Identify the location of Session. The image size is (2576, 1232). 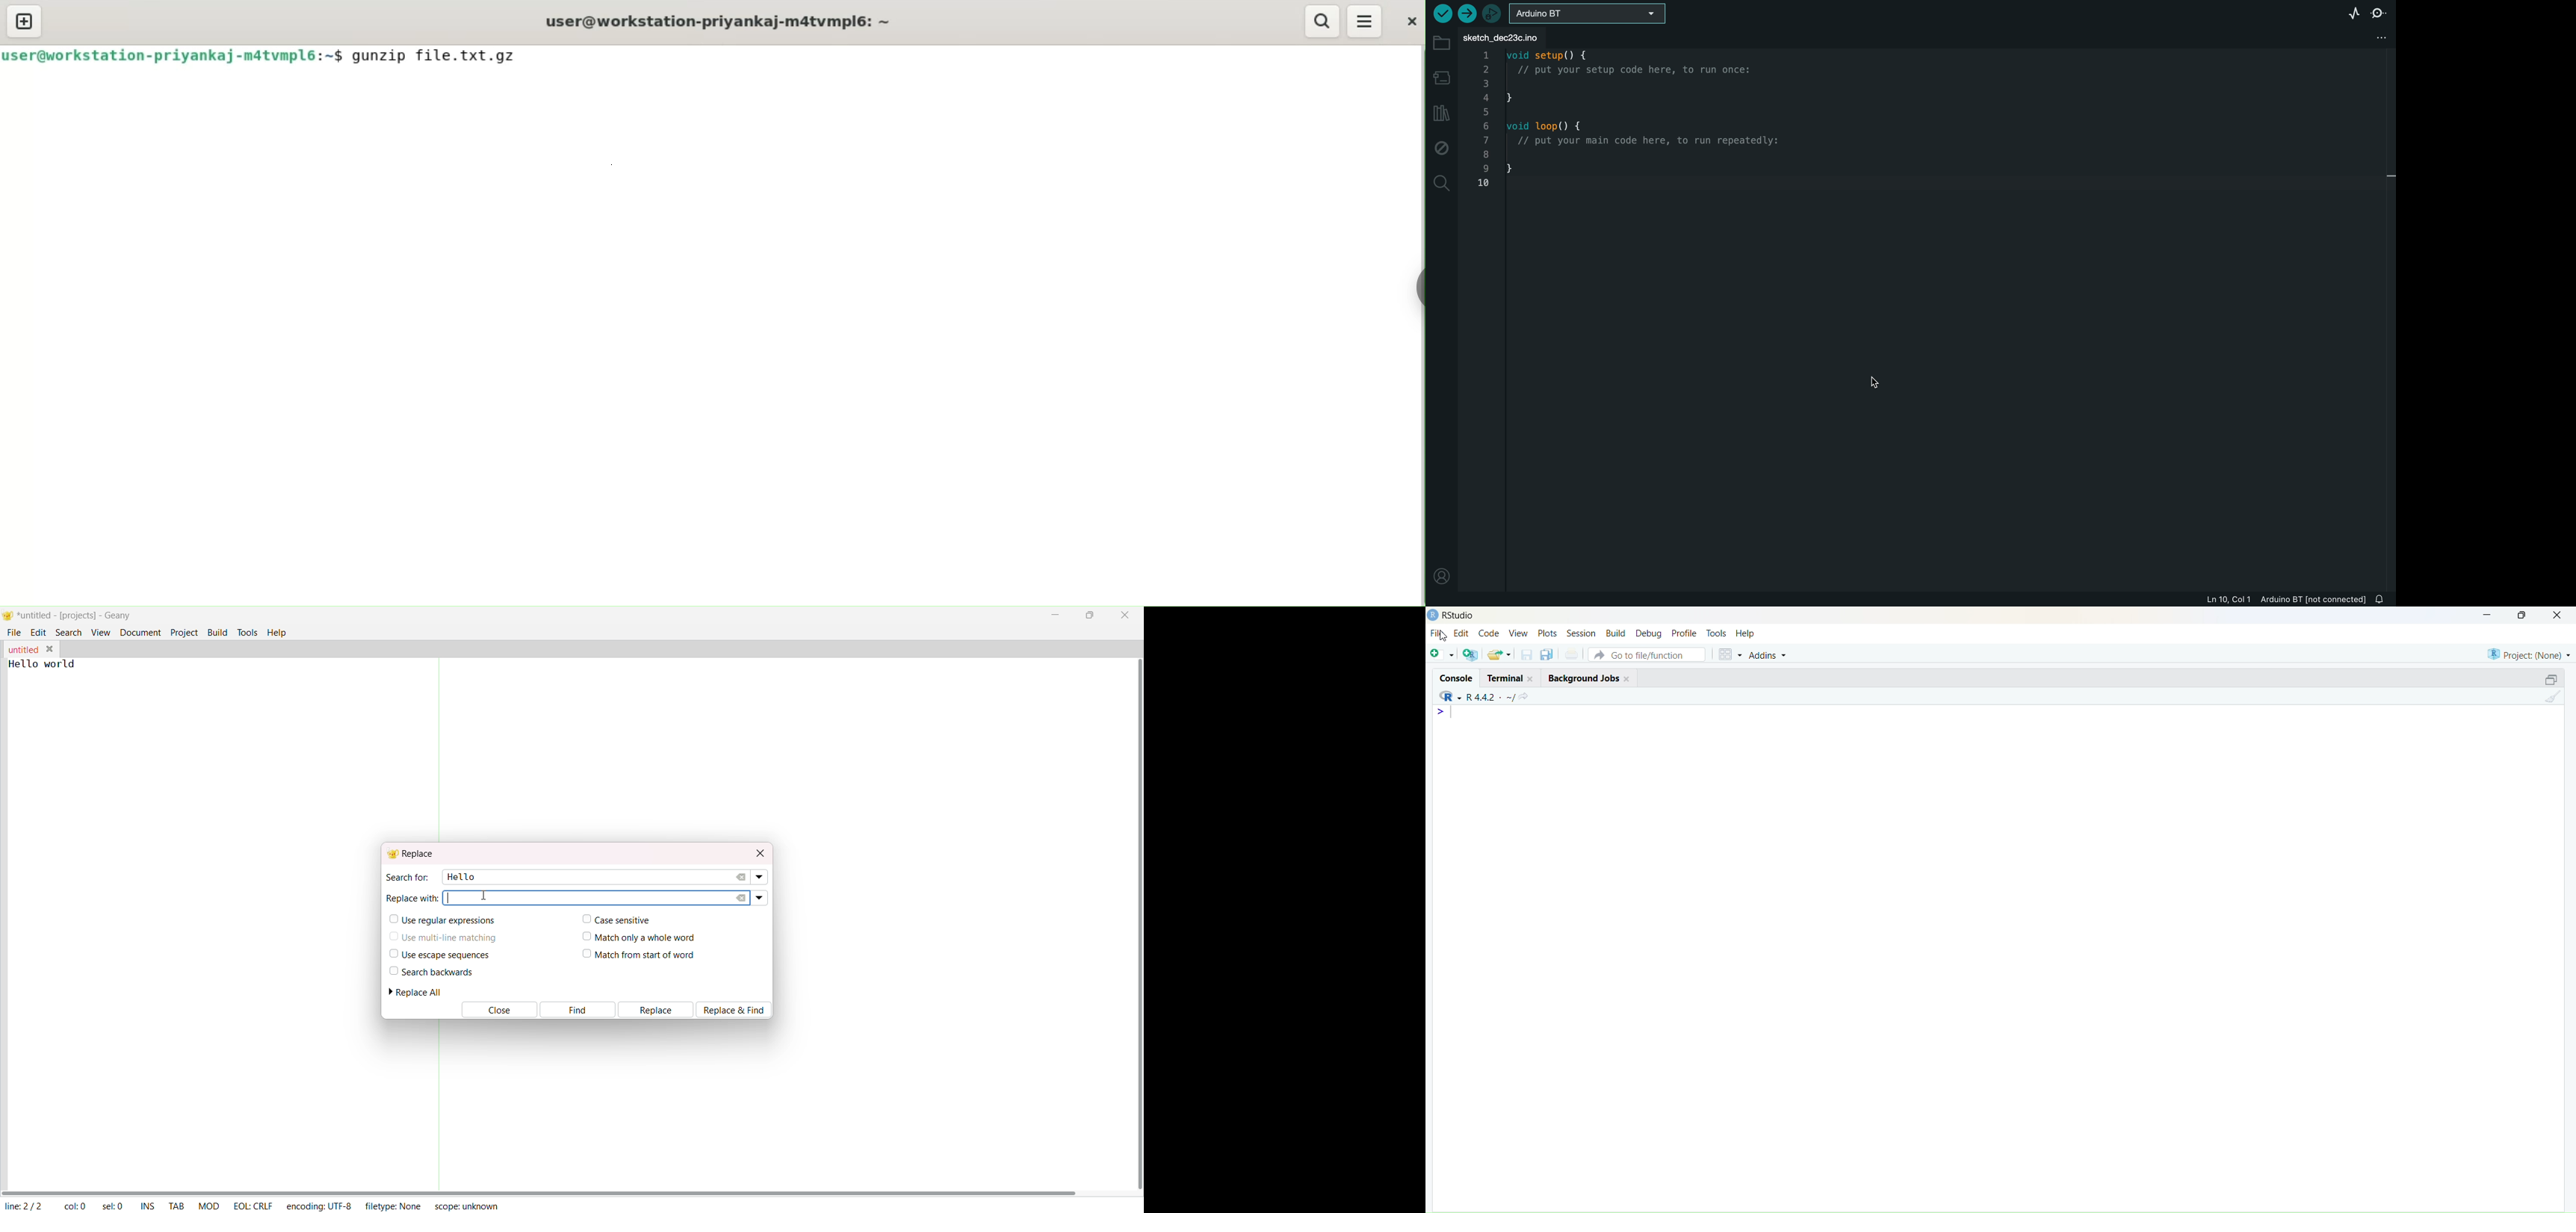
(1581, 632).